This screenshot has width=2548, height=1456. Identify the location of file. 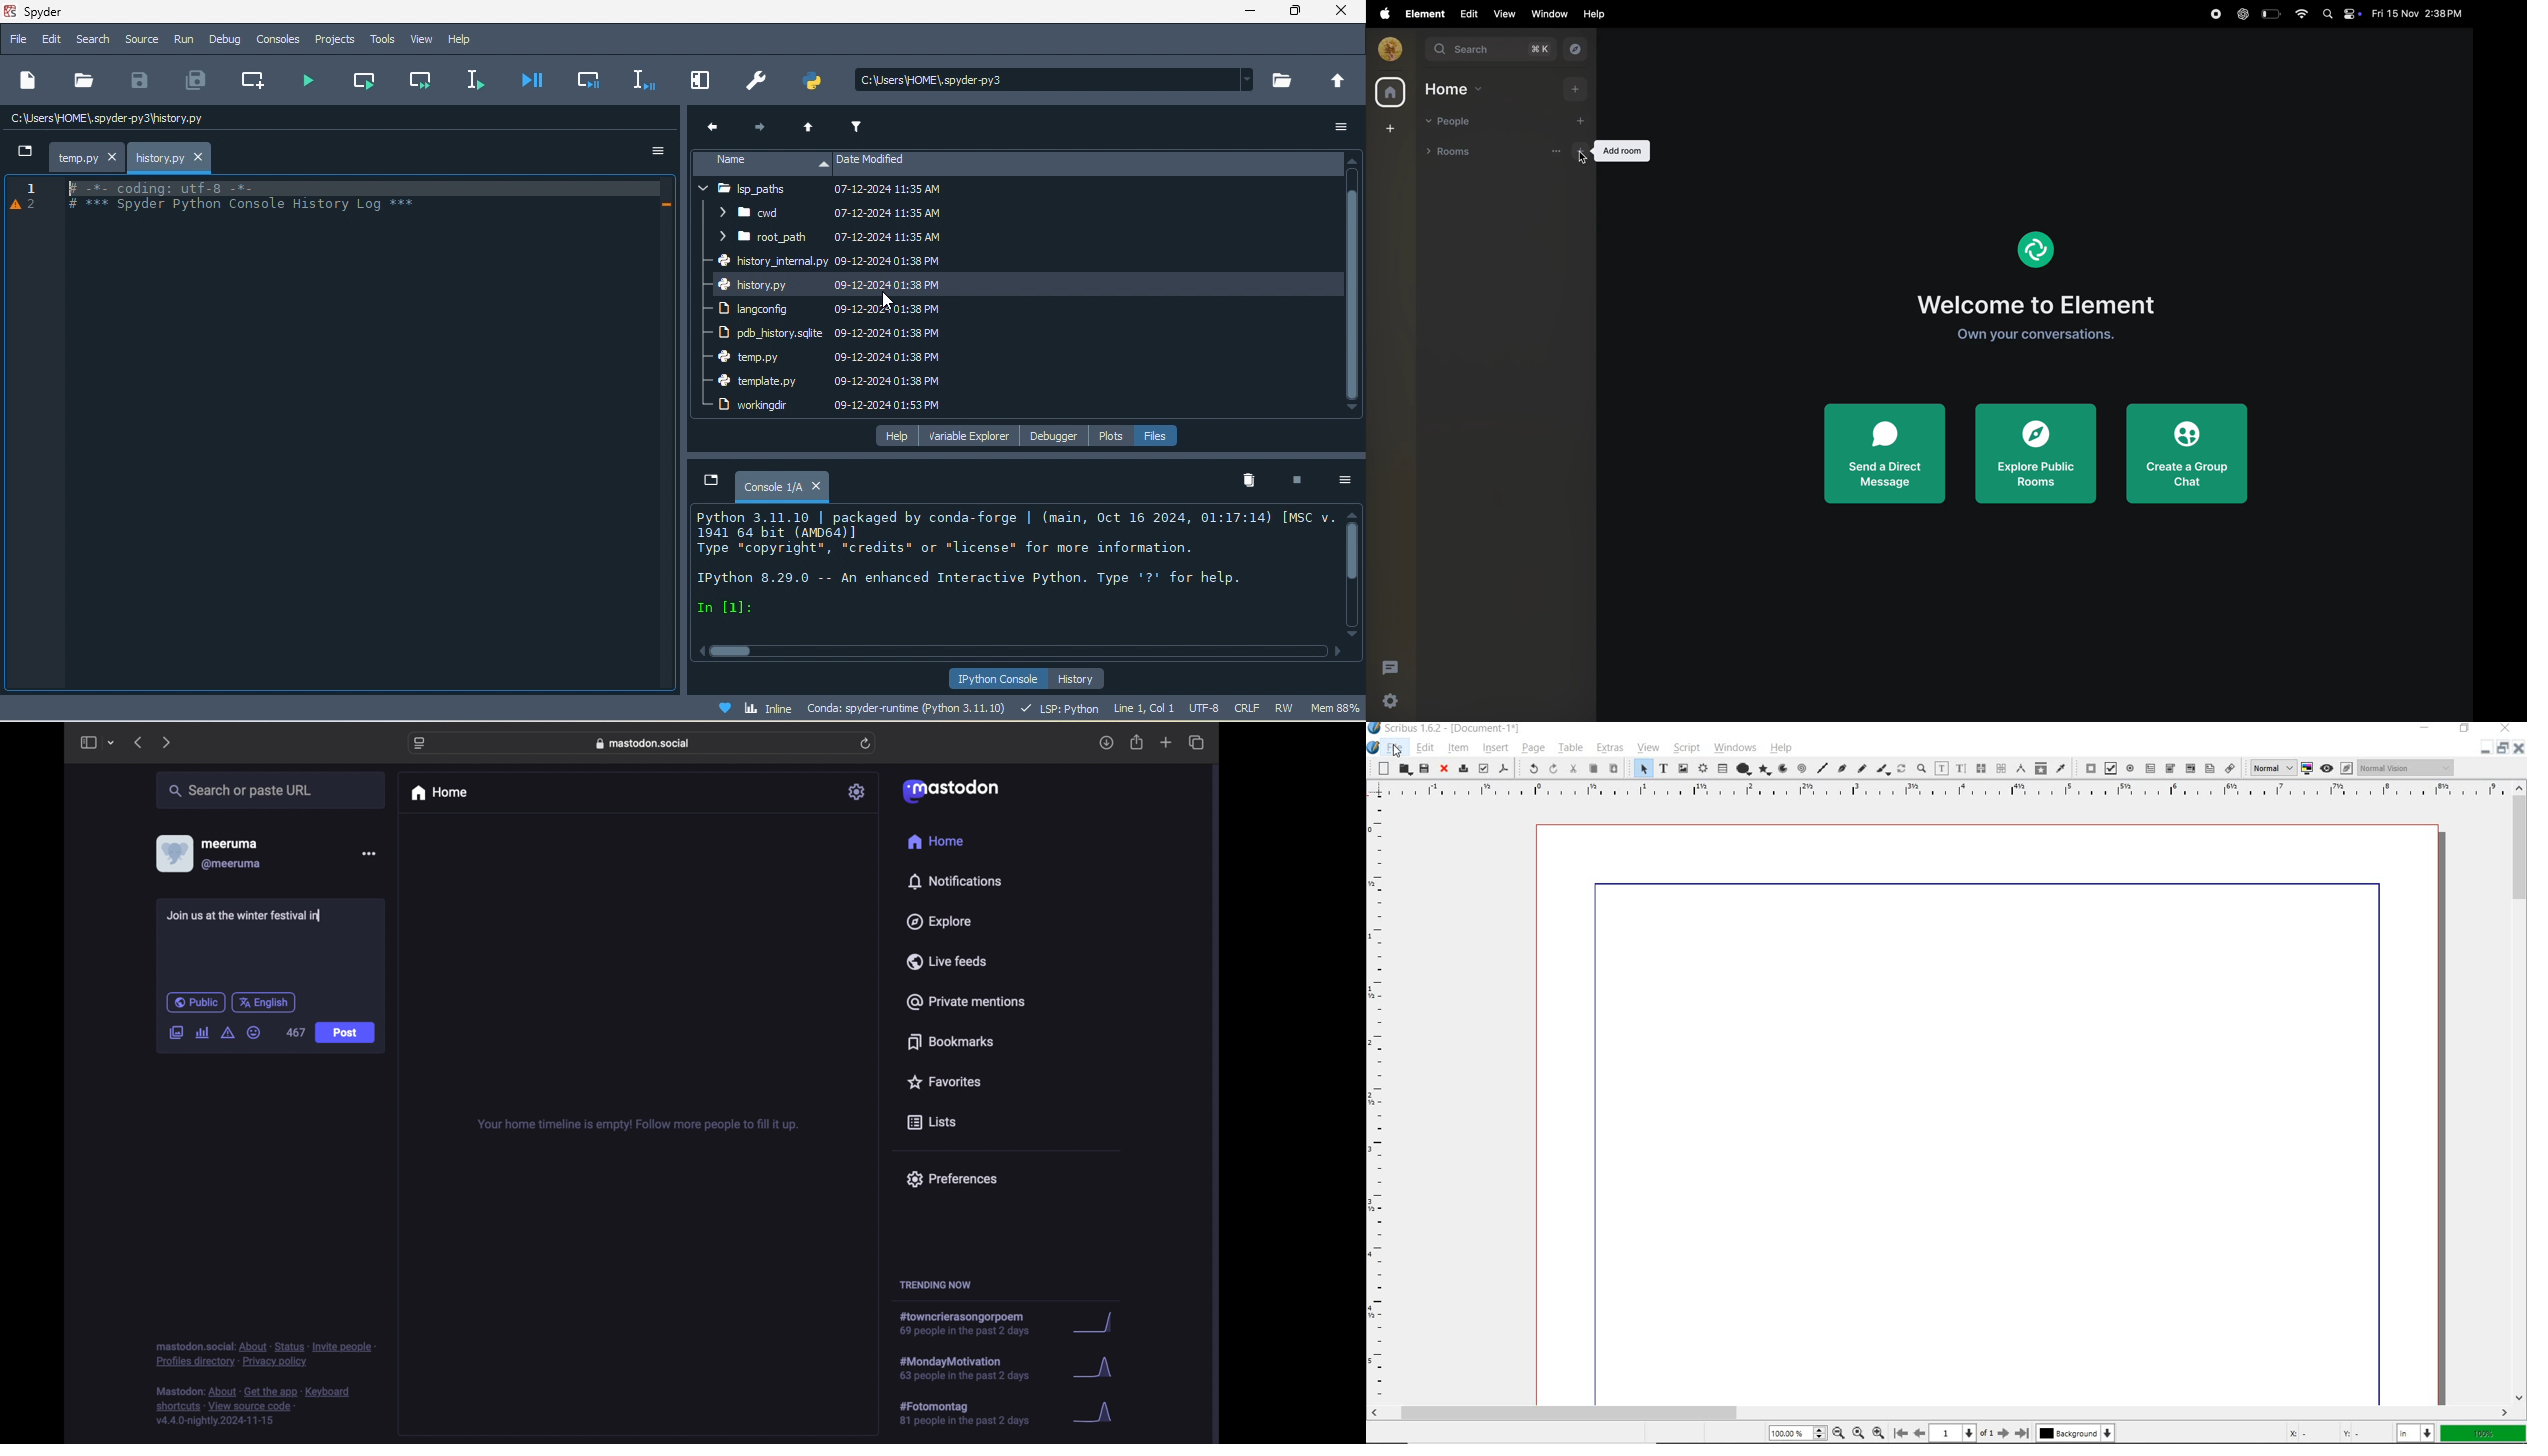
(1397, 747).